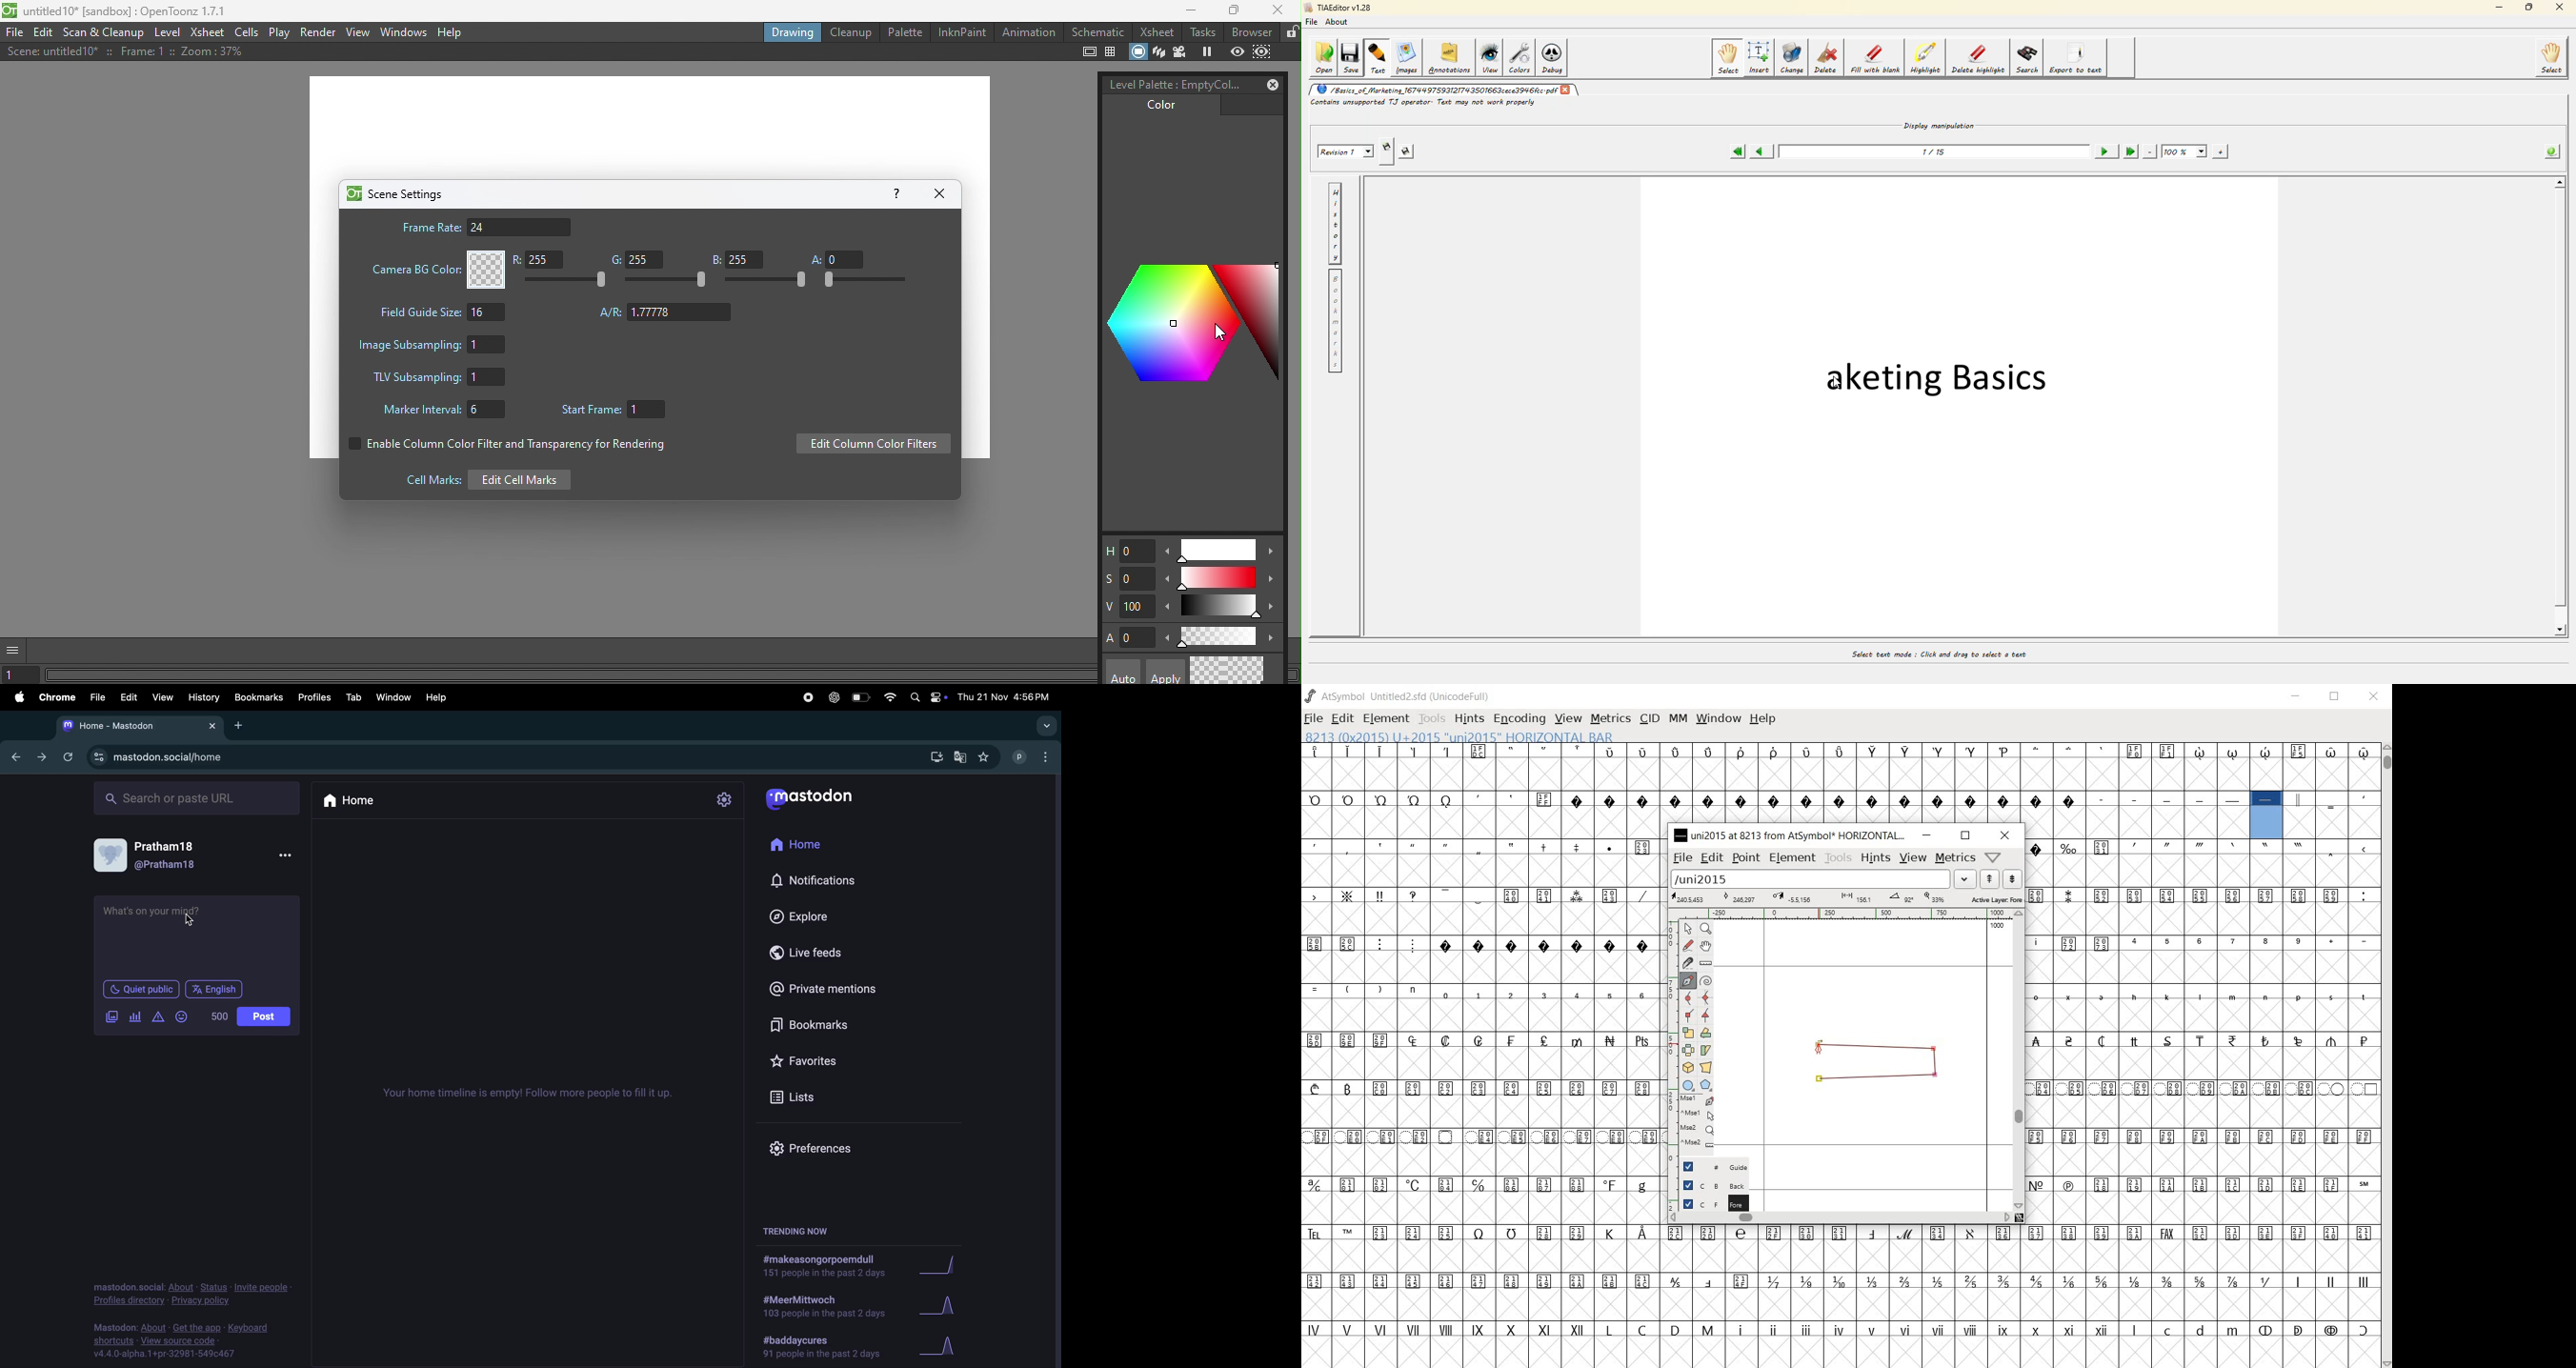 The image size is (2576, 1372). Describe the element at coordinates (1707, 1051) in the screenshot. I see `Rotate the selection` at that location.